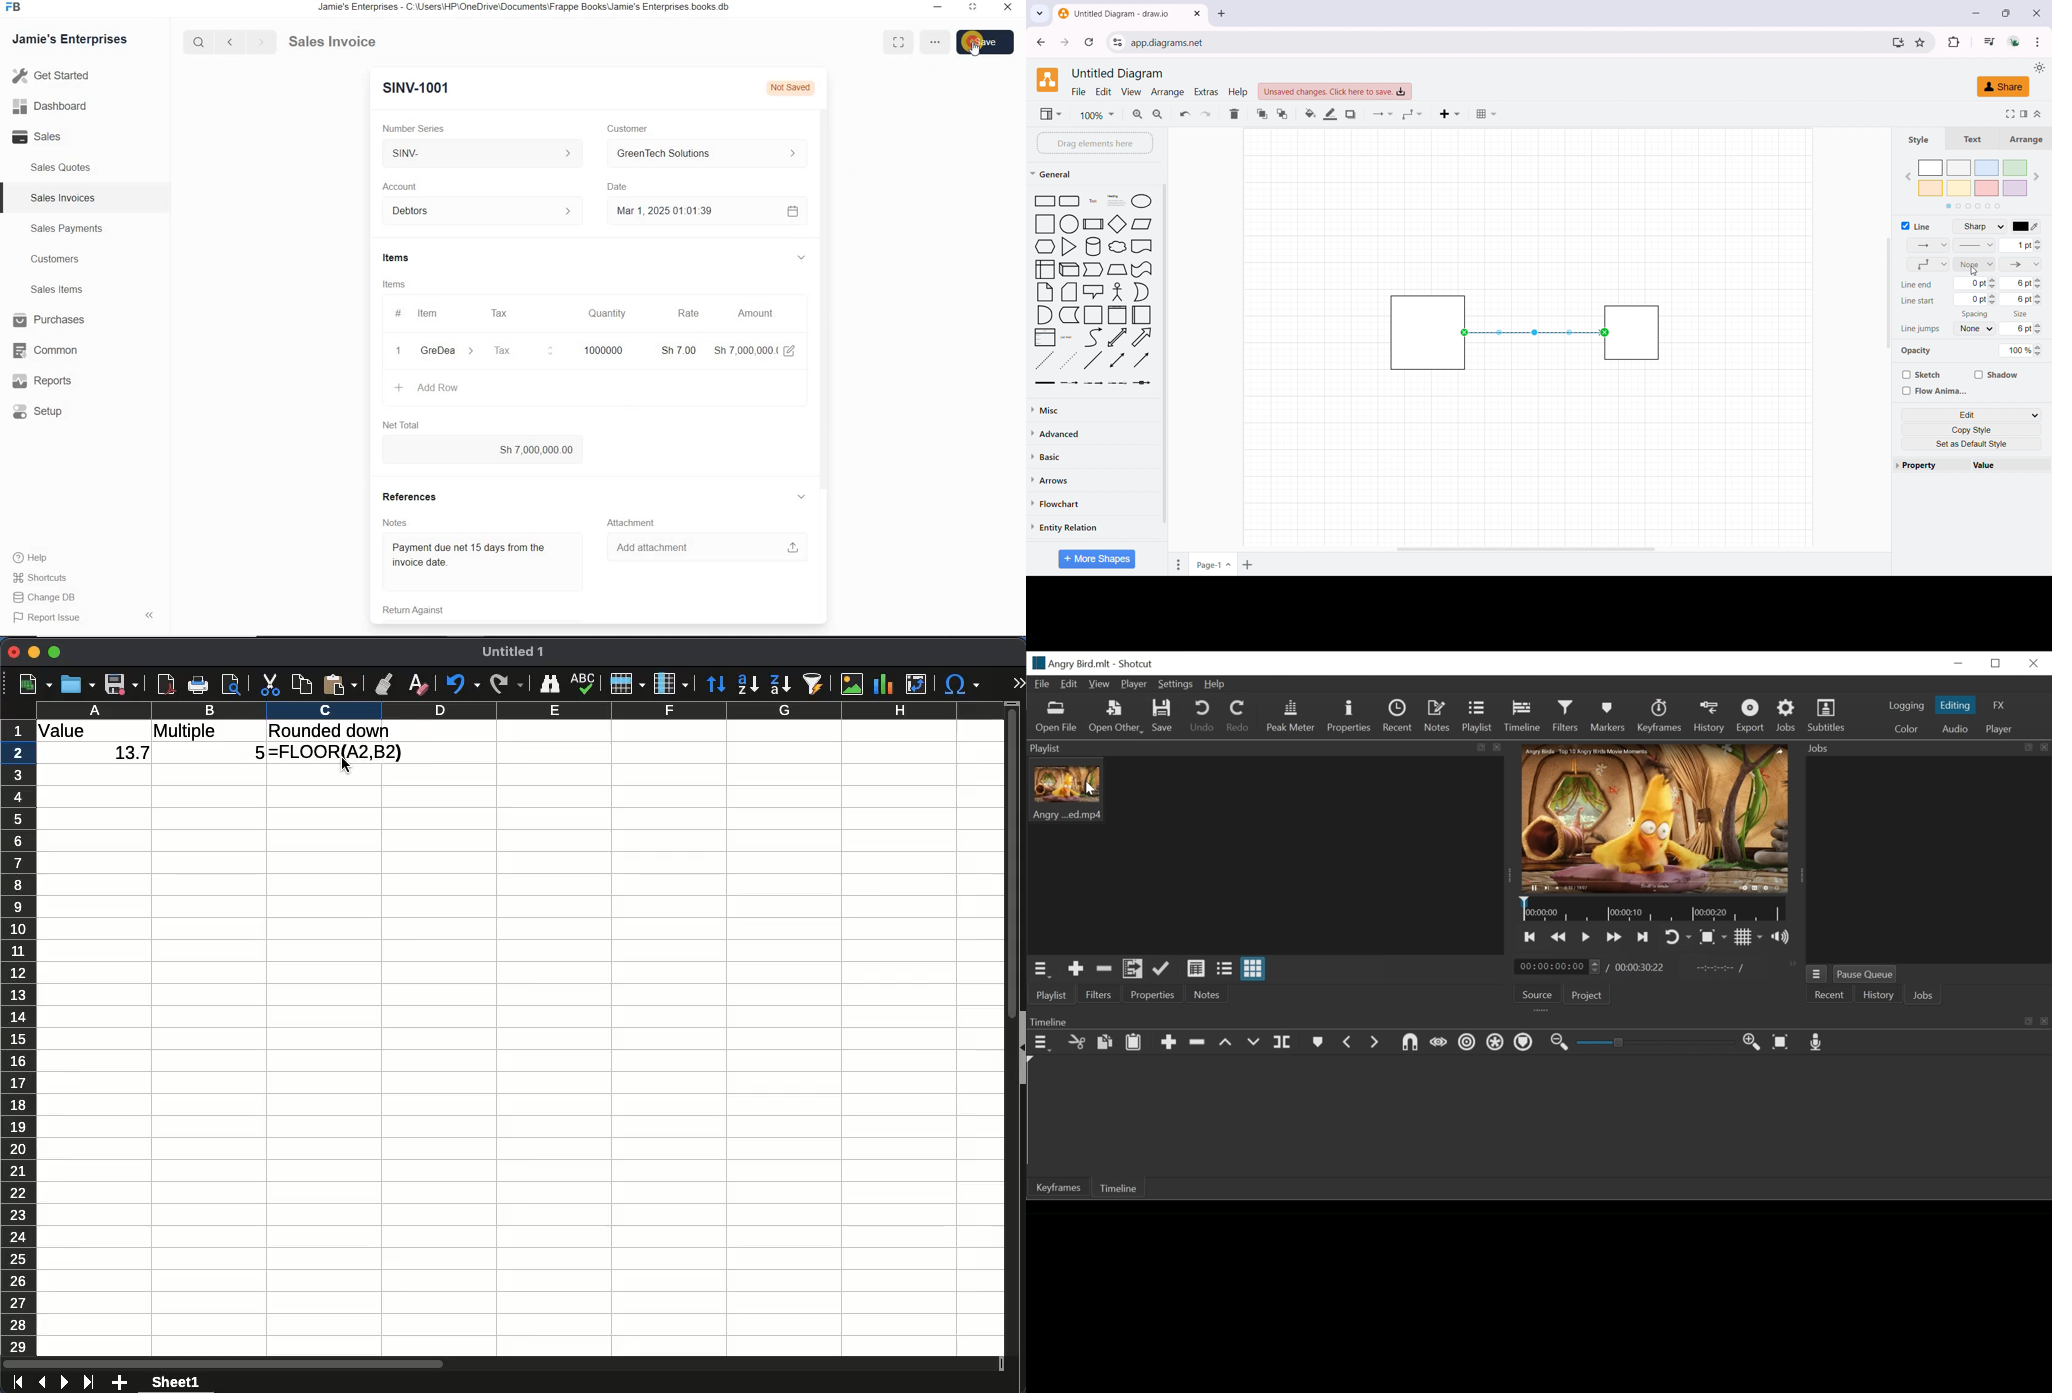  What do you see at coordinates (1164, 355) in the screenshot?
I see `scrollbar` at bounding box center [1164, 355].